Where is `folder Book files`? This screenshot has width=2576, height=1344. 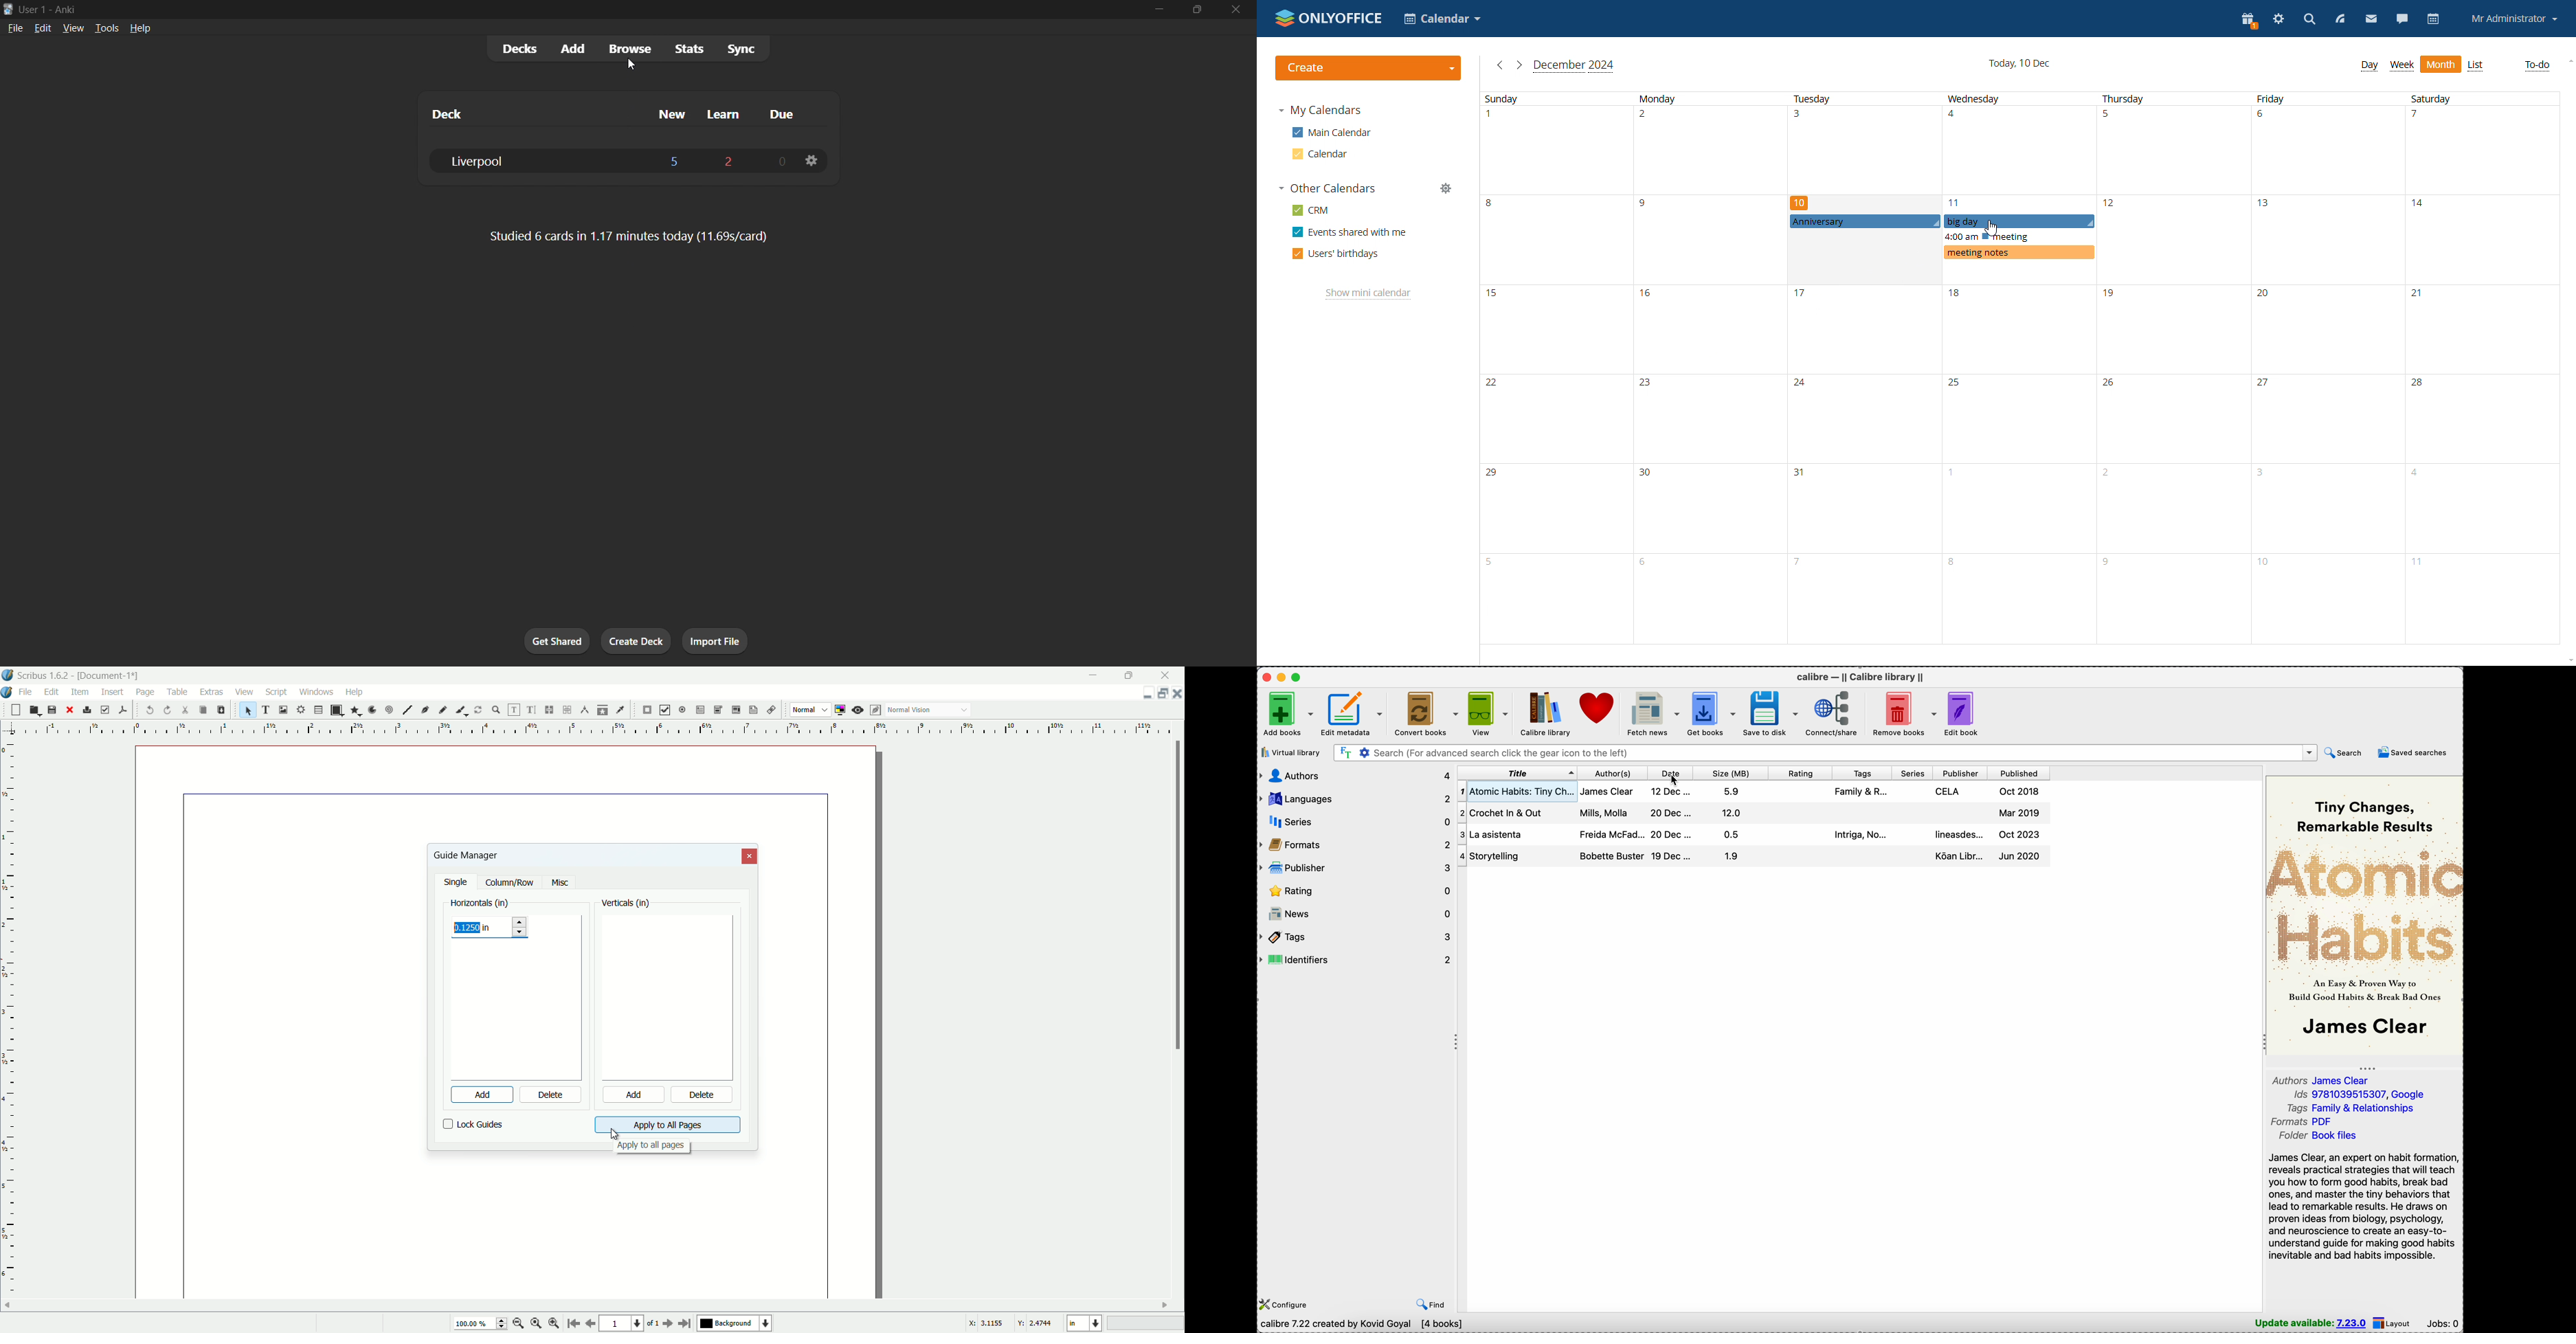
folder Book files is located at coordinates (2320, 1135).